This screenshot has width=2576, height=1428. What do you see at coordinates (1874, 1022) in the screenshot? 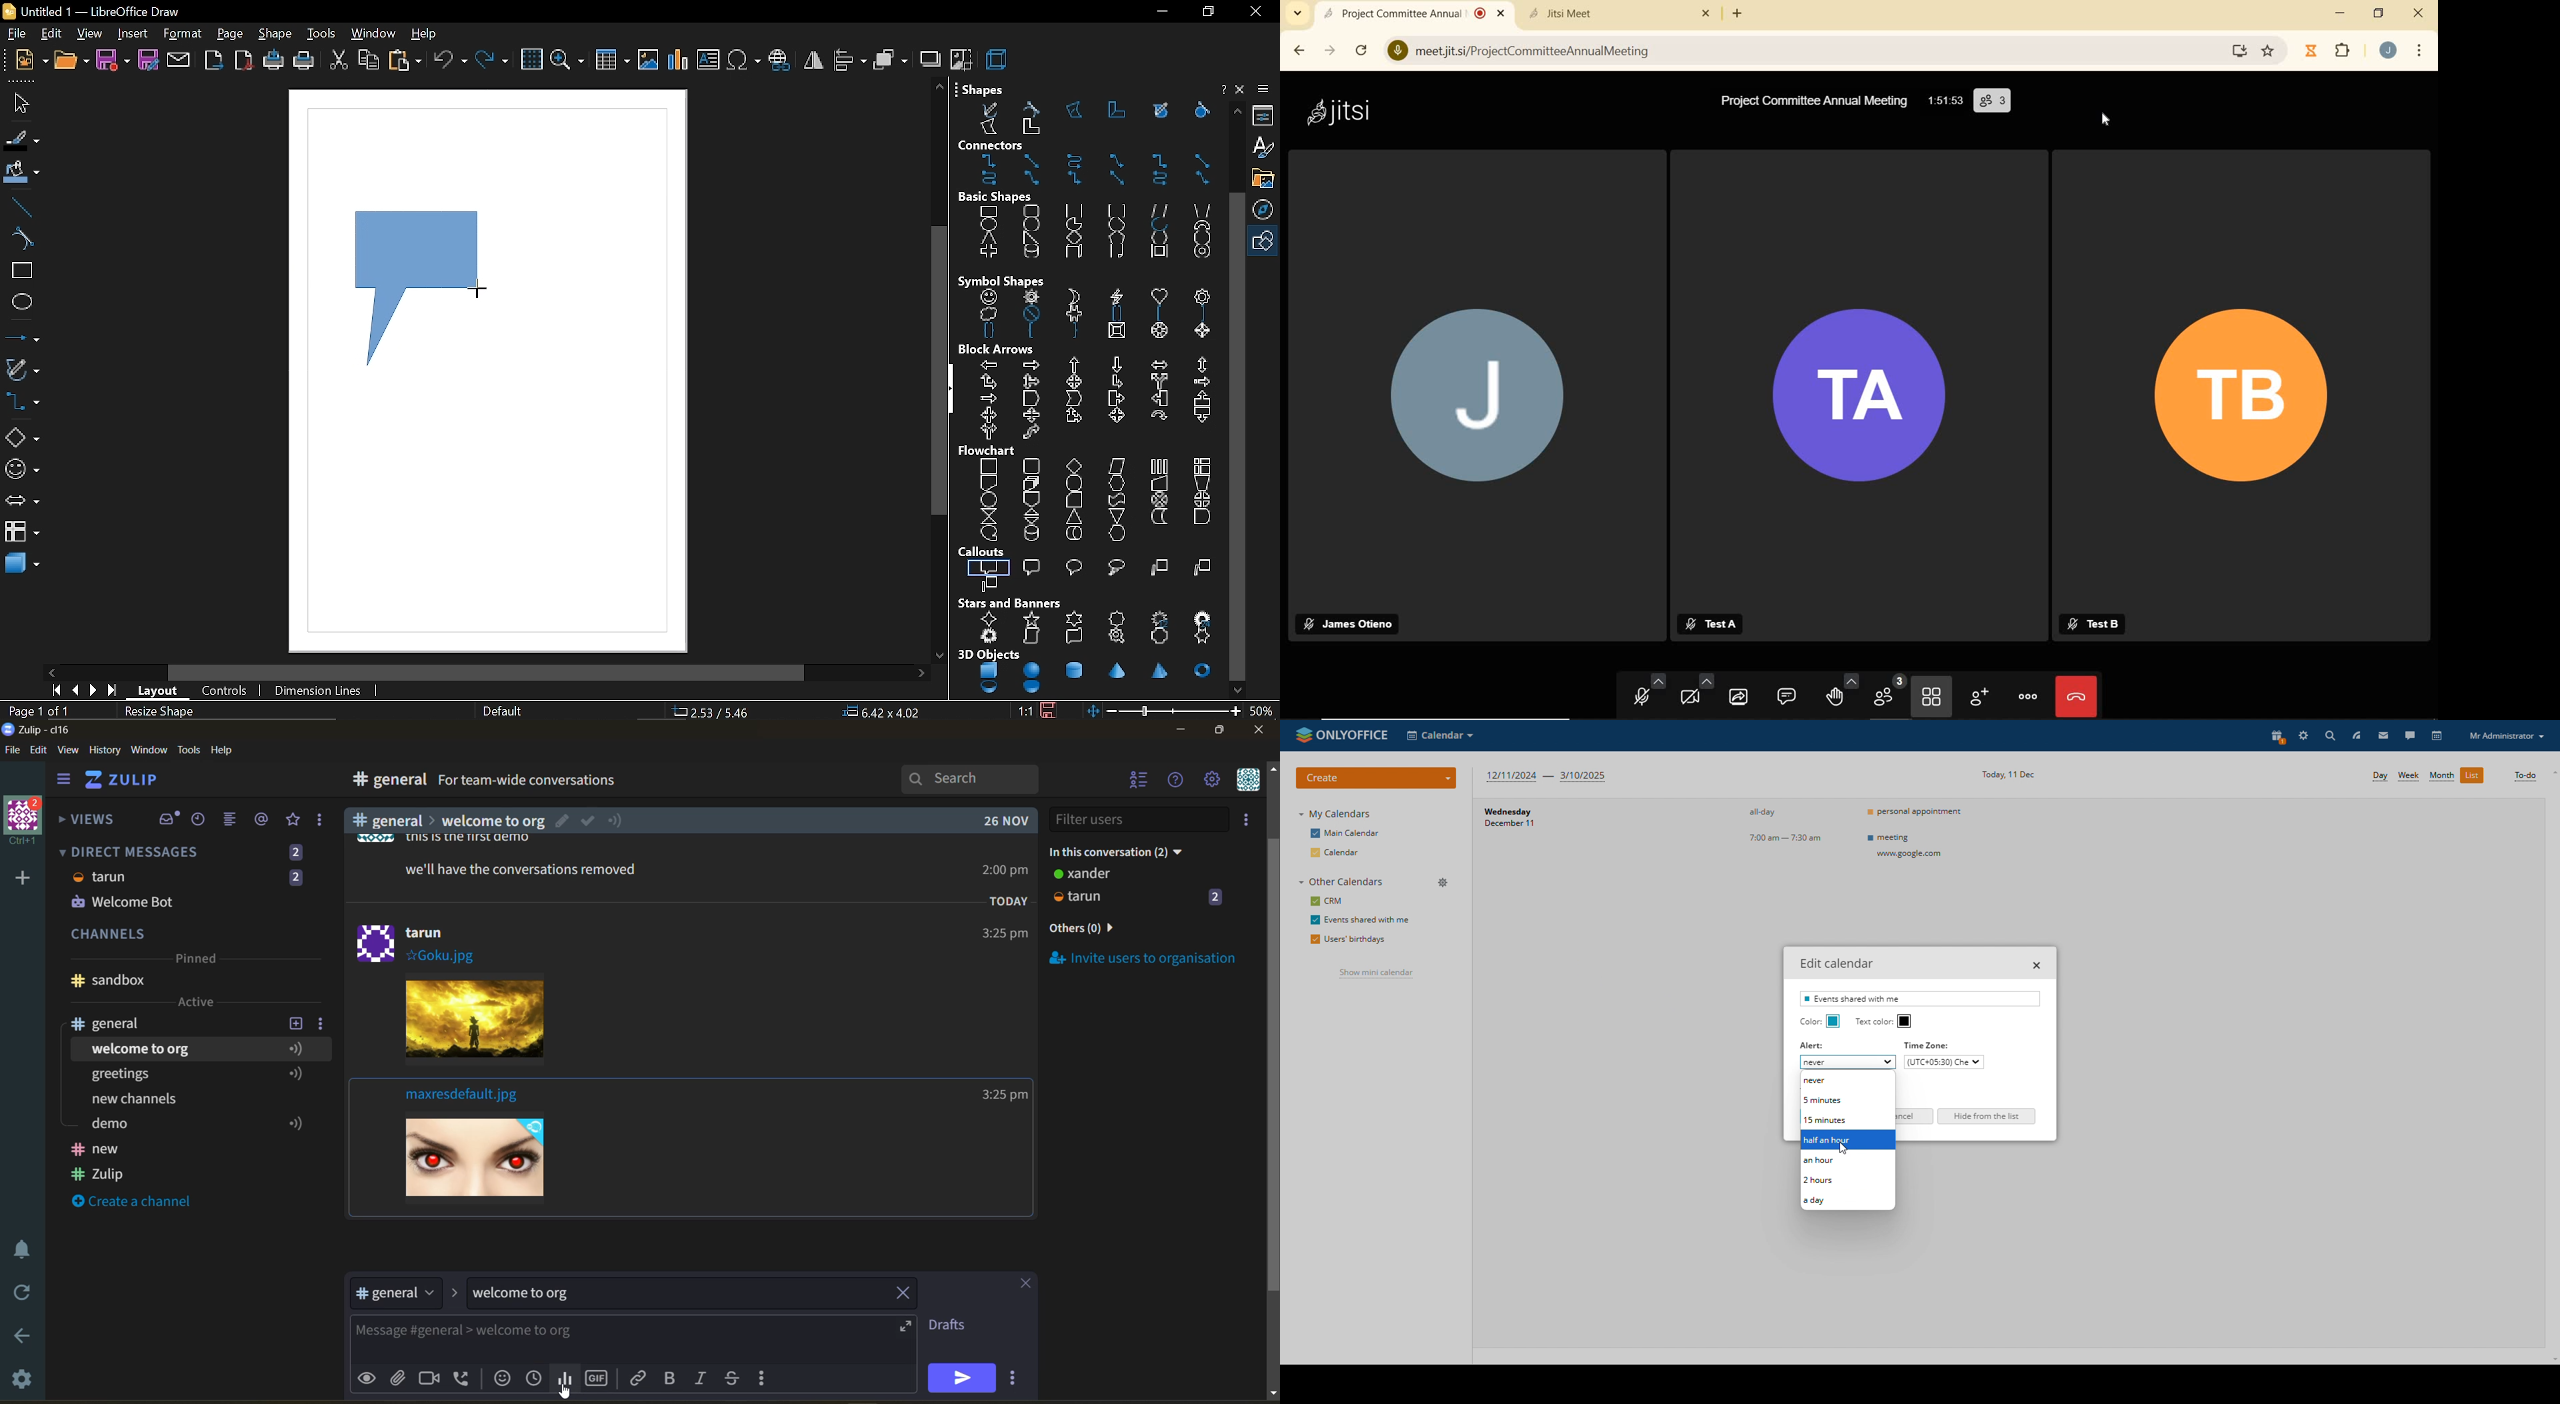
I see `ext color:` at bounding box center [1874, 1022].